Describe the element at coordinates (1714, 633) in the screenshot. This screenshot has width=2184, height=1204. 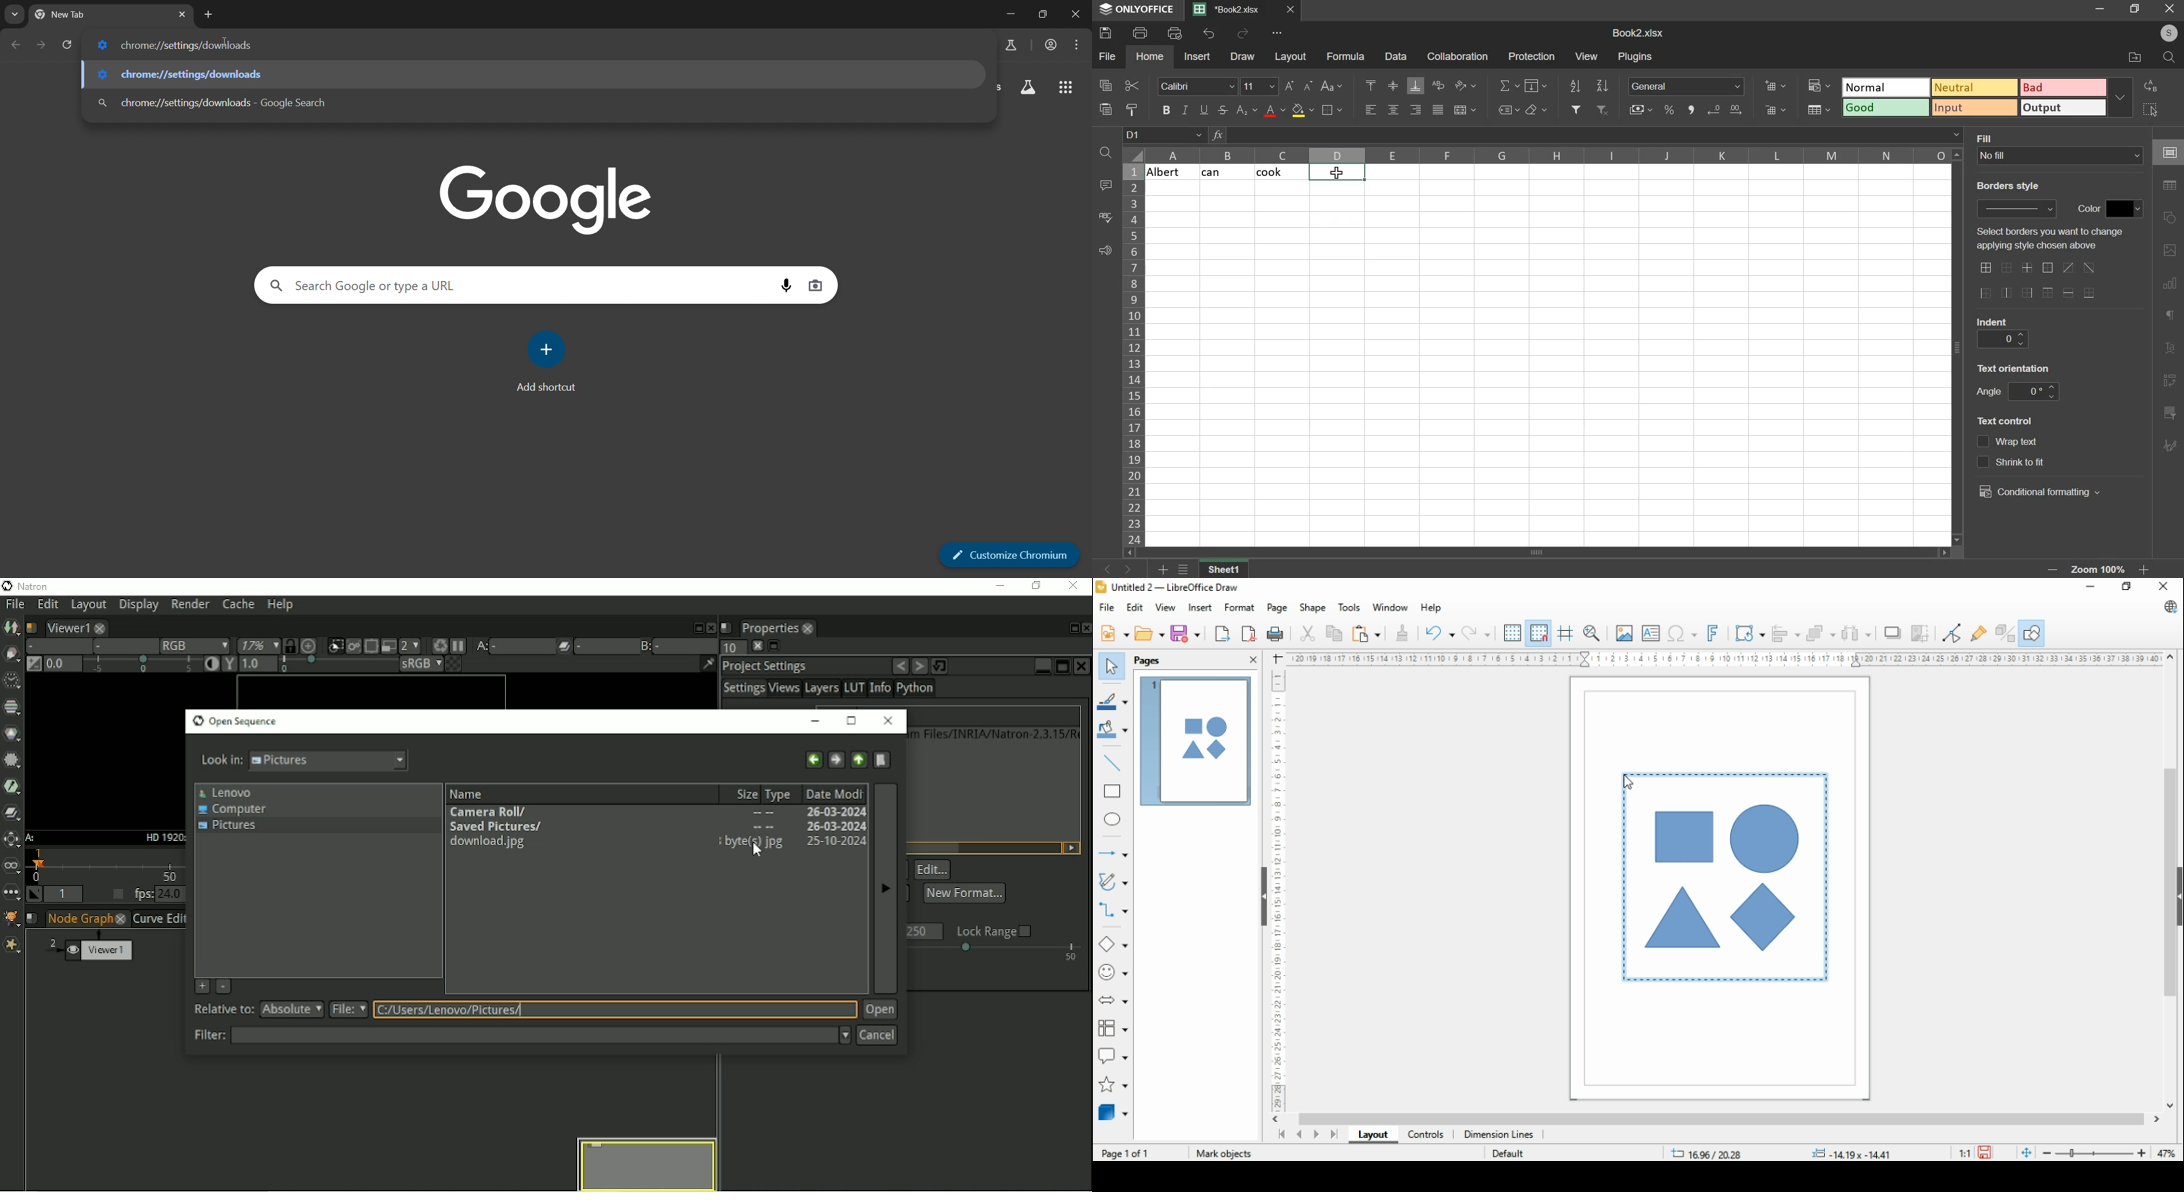
I see `insert fontwork text` at that location.